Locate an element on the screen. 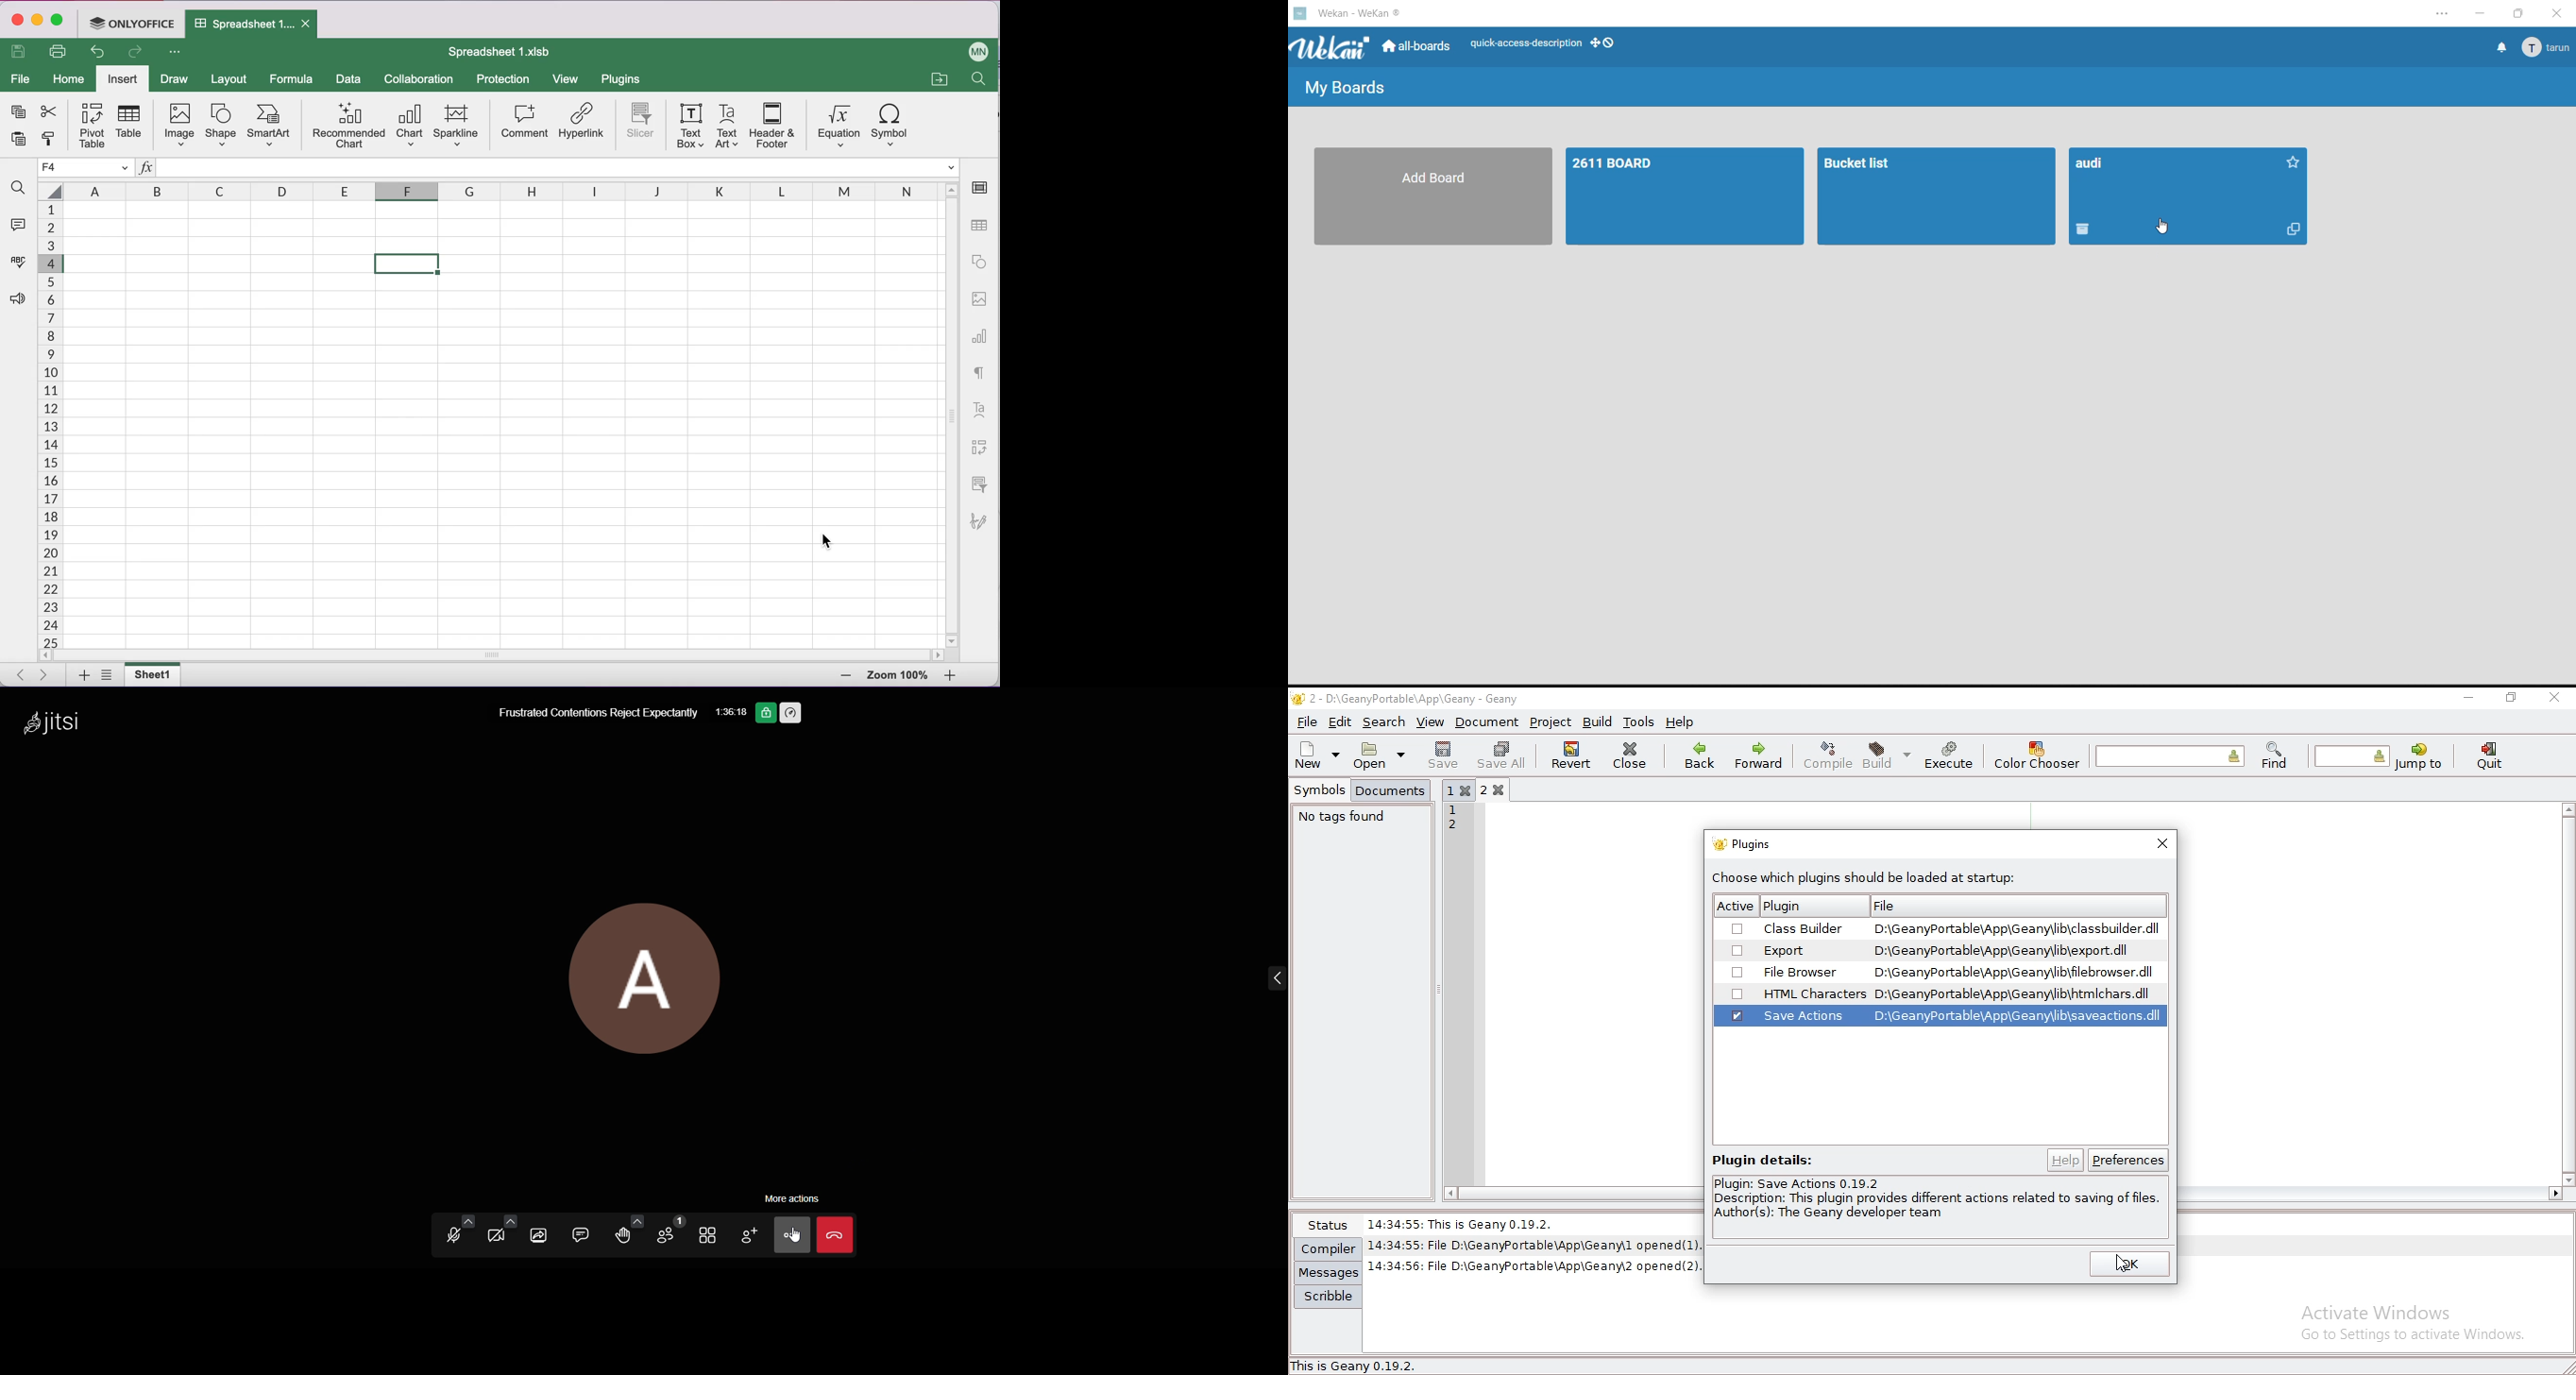 The height and width of the screenshot is (1400, 2576). comment is located at coordinates (524, 124).